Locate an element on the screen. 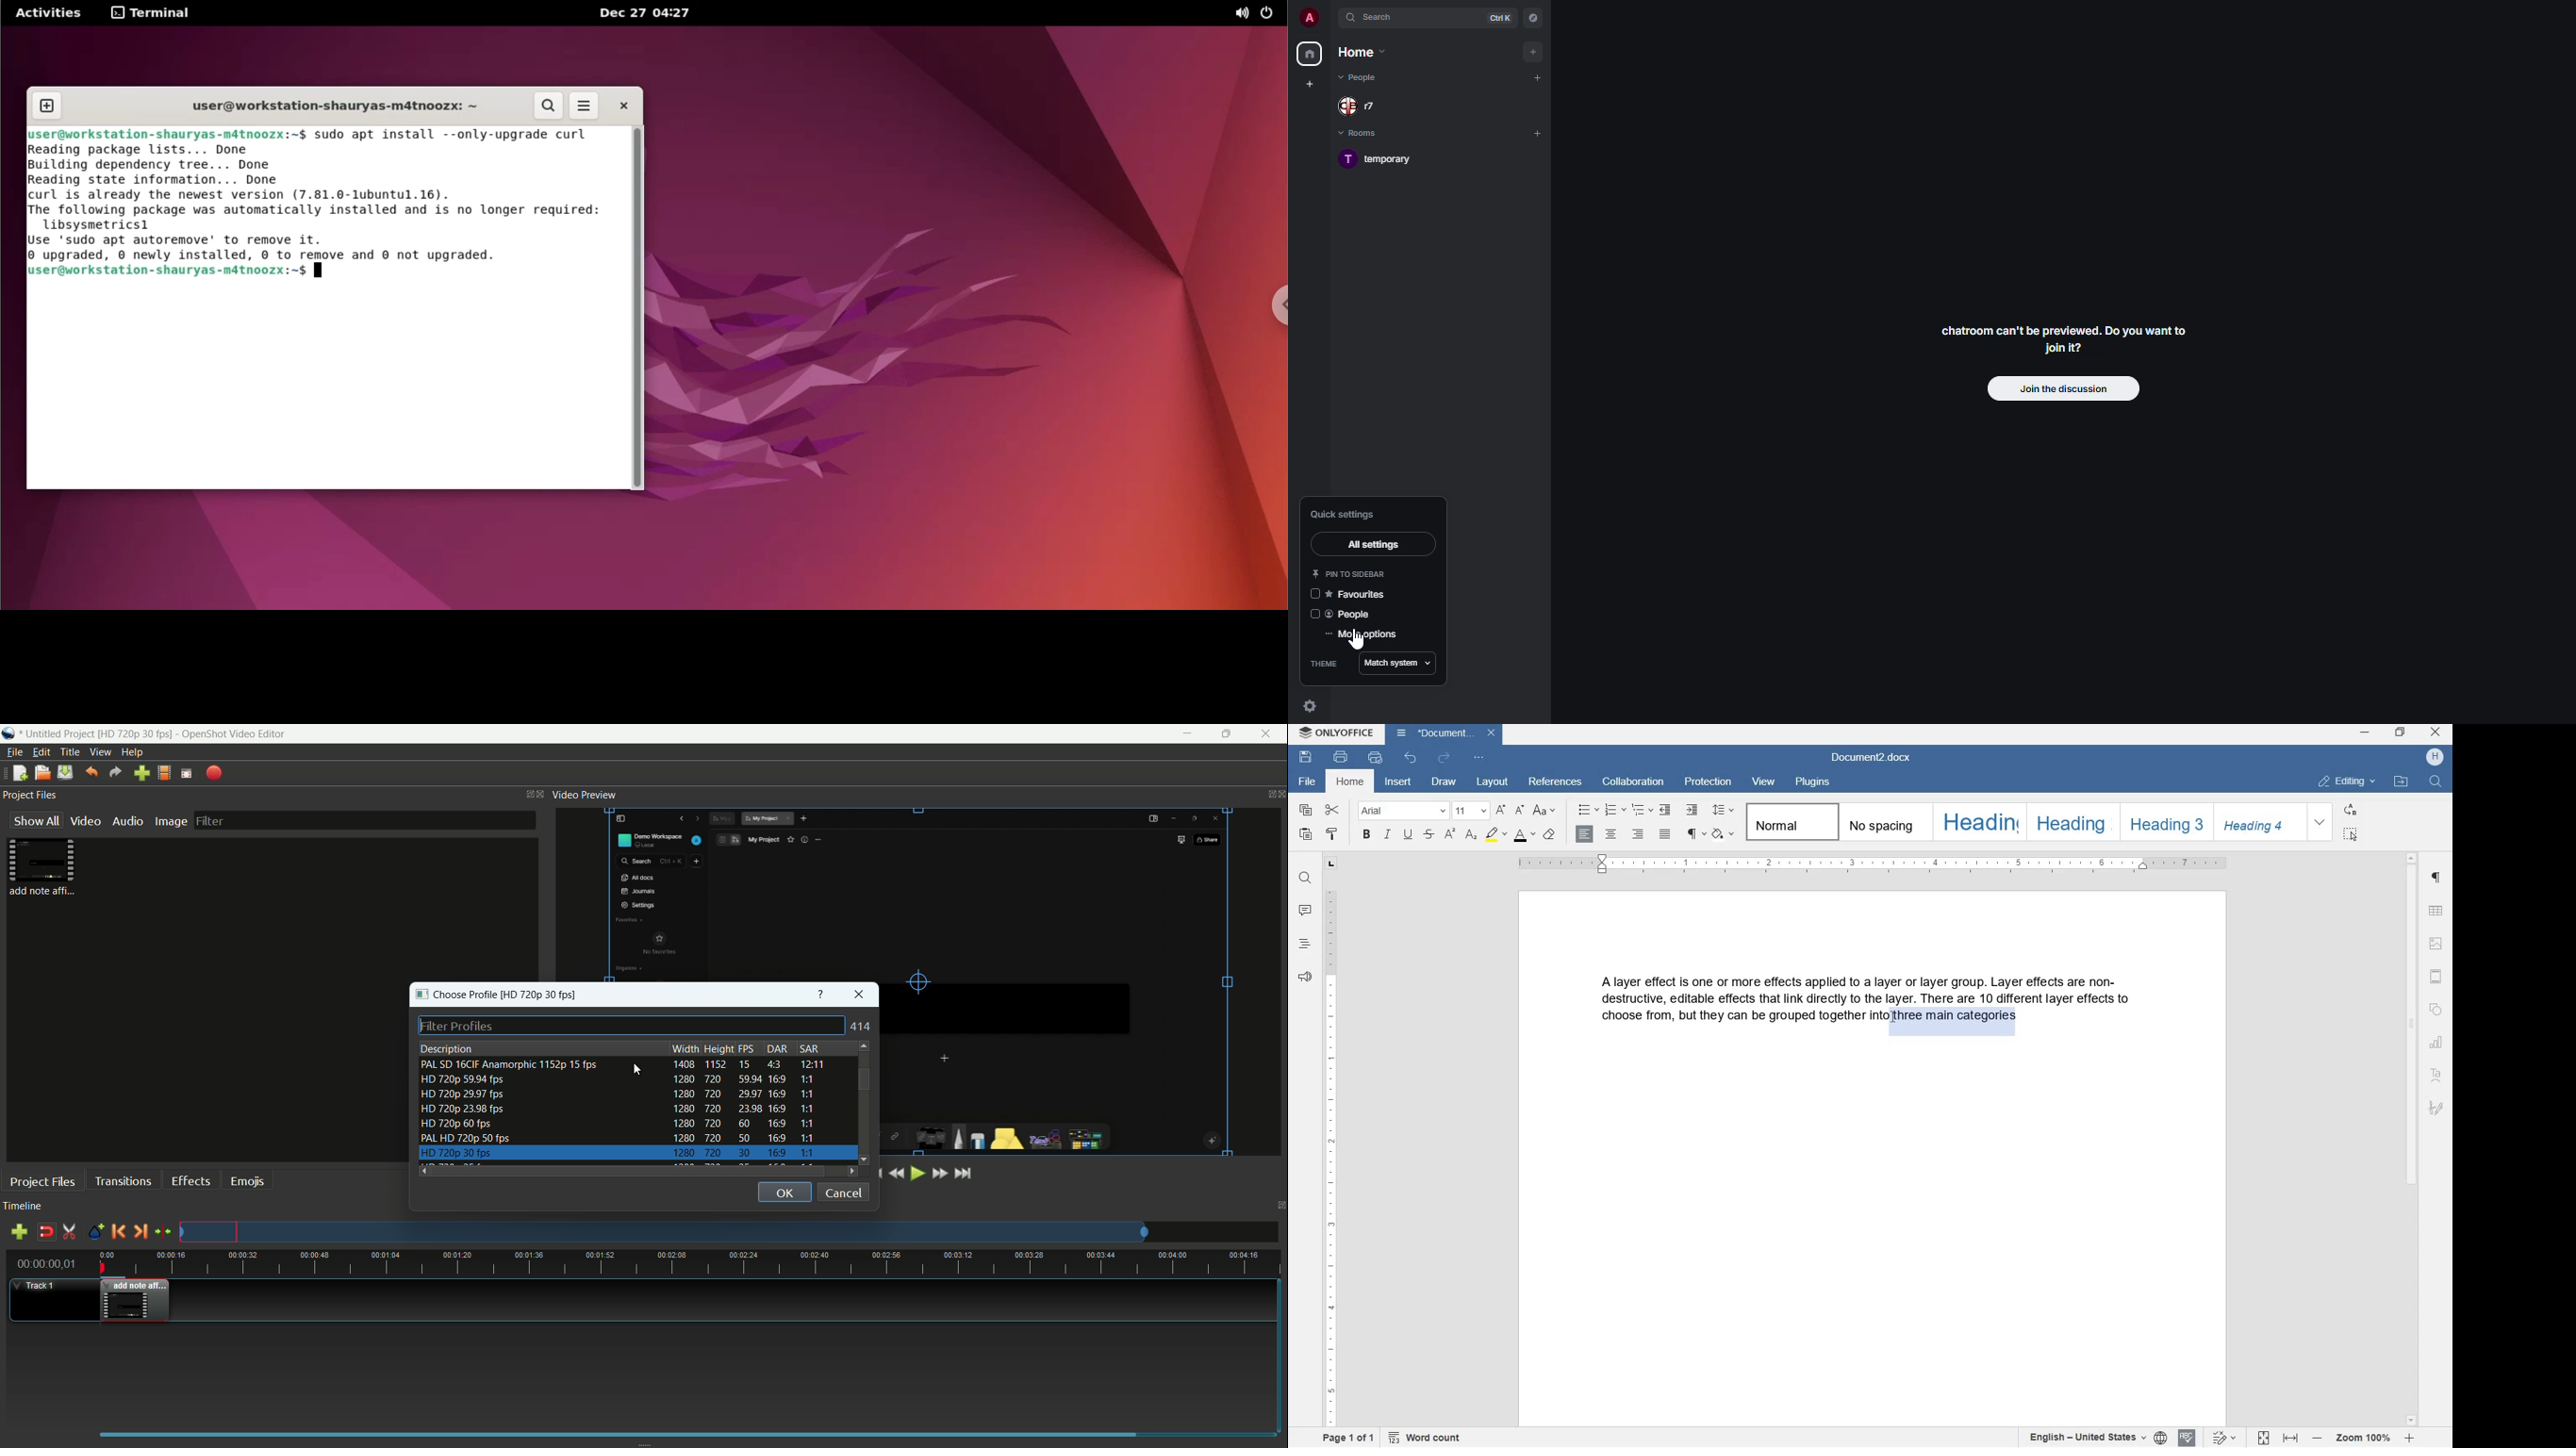  dar is located at coordinates (776, 1048).